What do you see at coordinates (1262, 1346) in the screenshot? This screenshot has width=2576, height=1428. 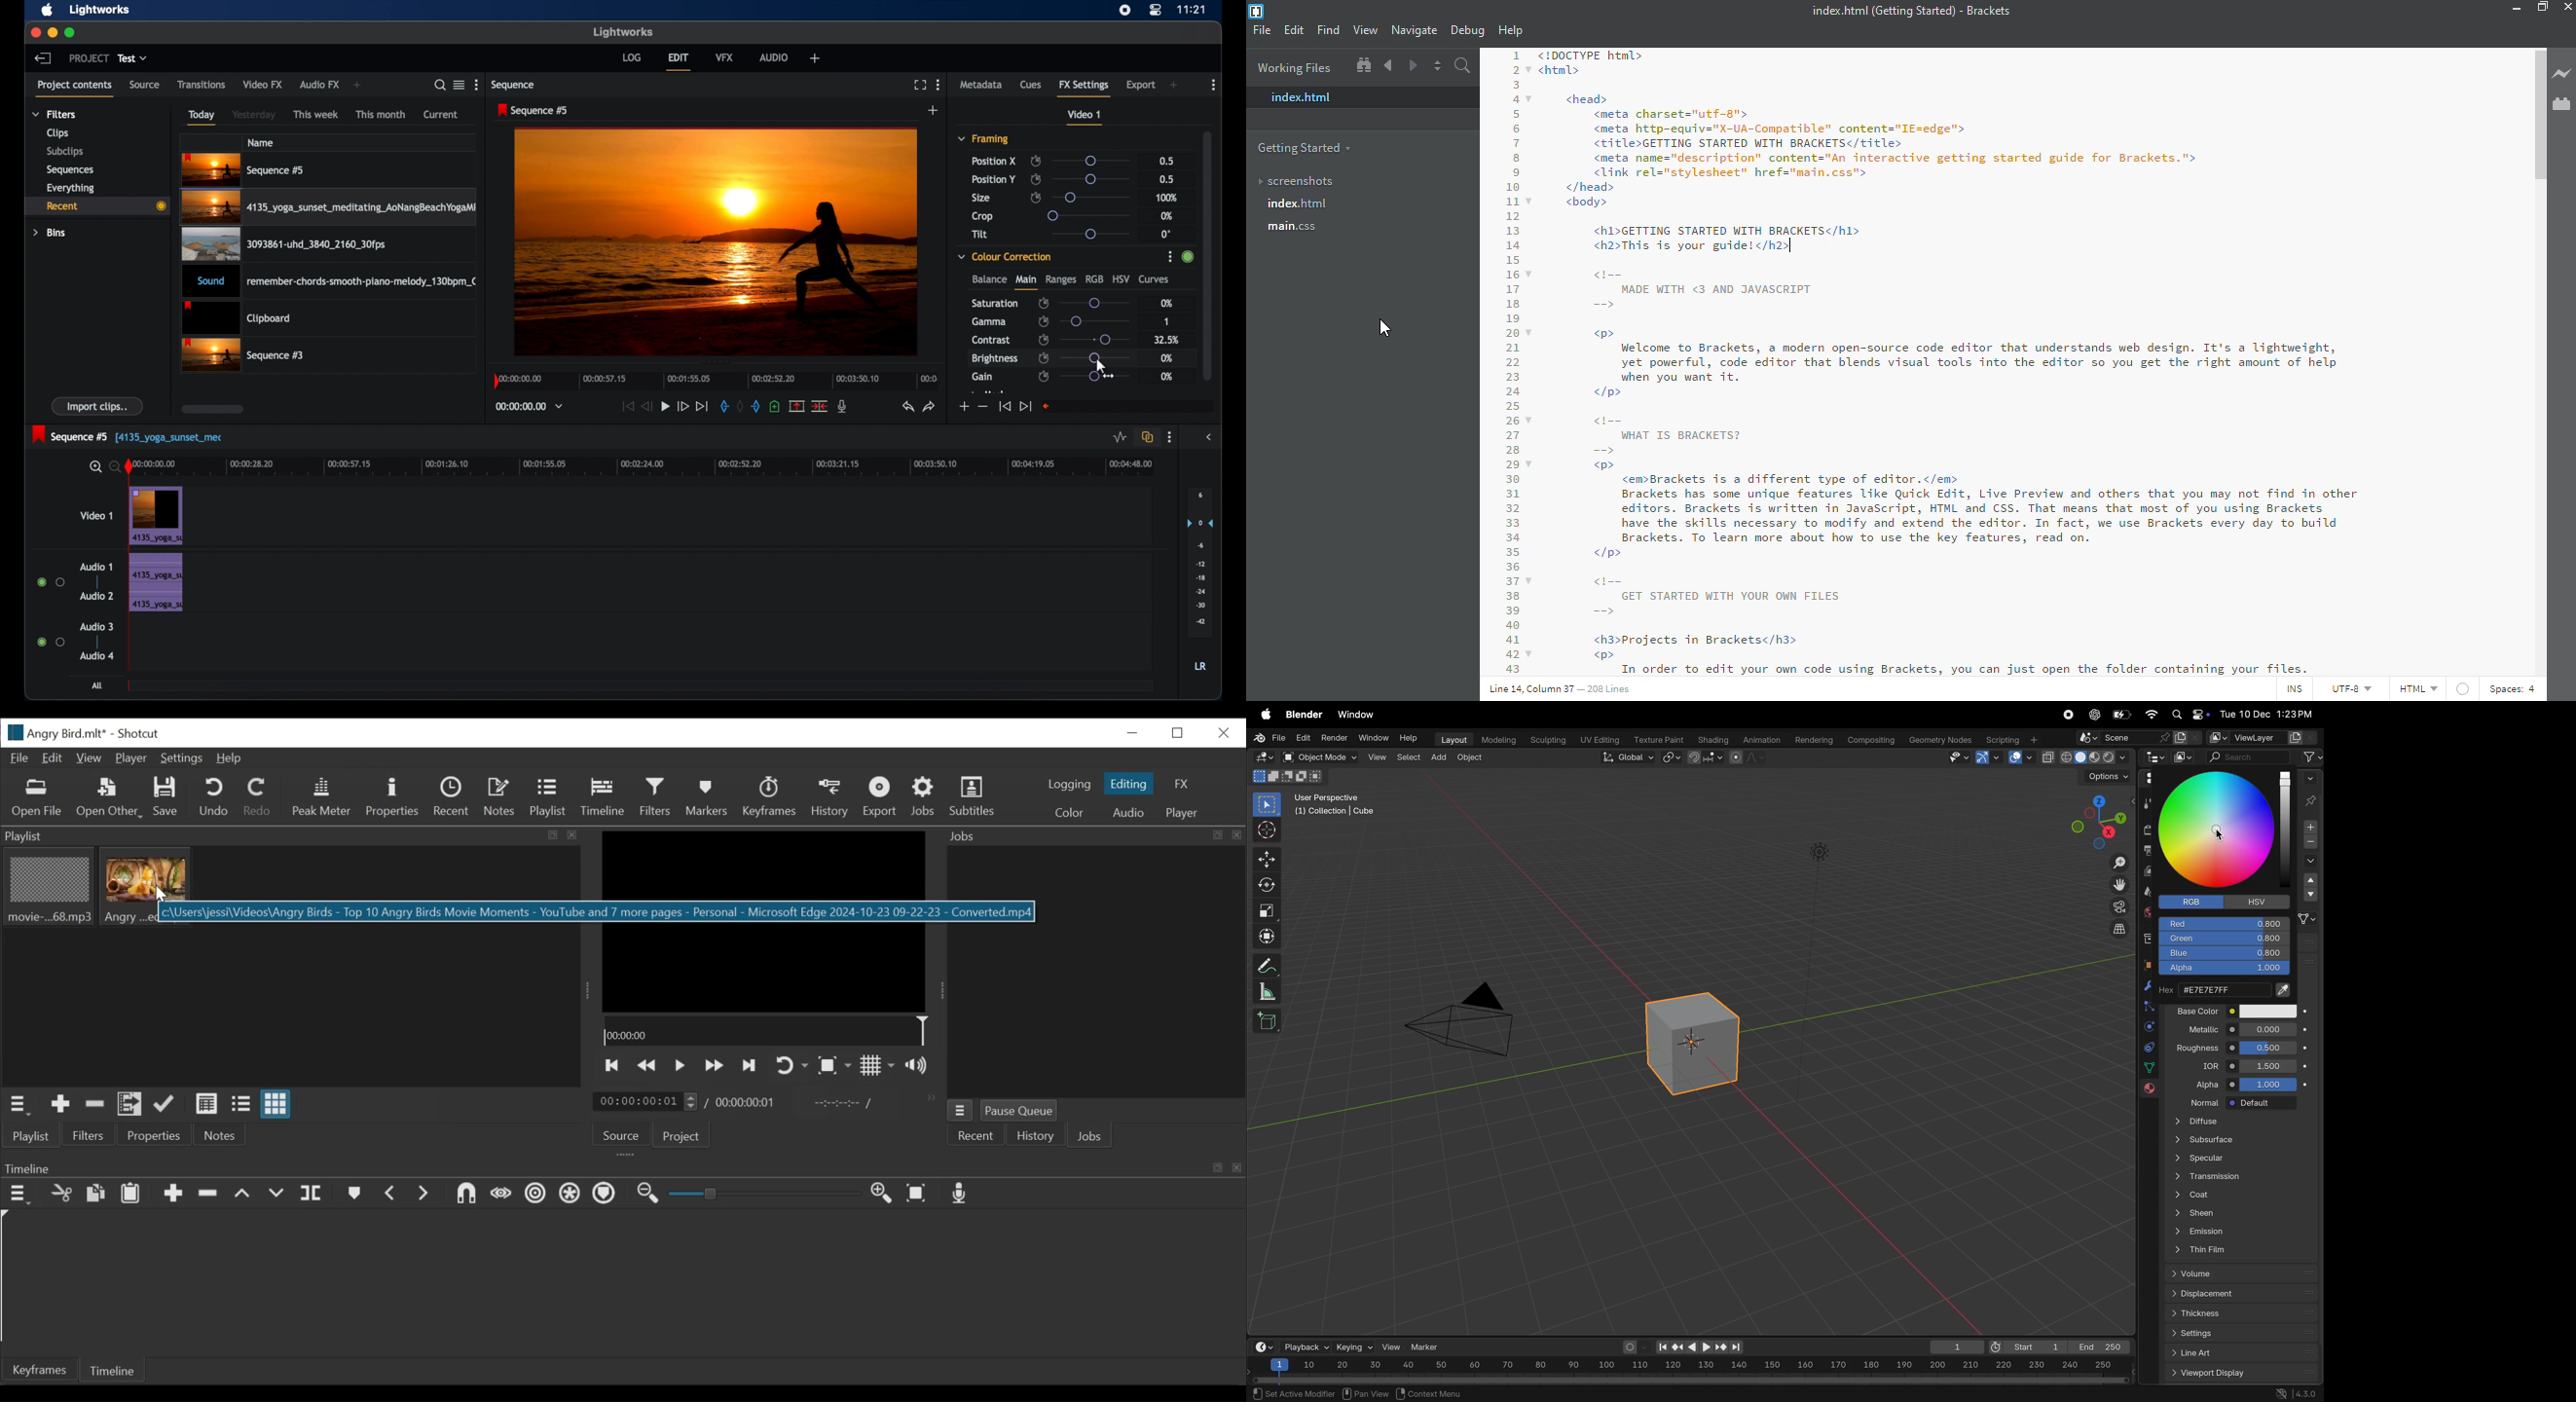 I see `time` at bounding box center [1262, 1346].